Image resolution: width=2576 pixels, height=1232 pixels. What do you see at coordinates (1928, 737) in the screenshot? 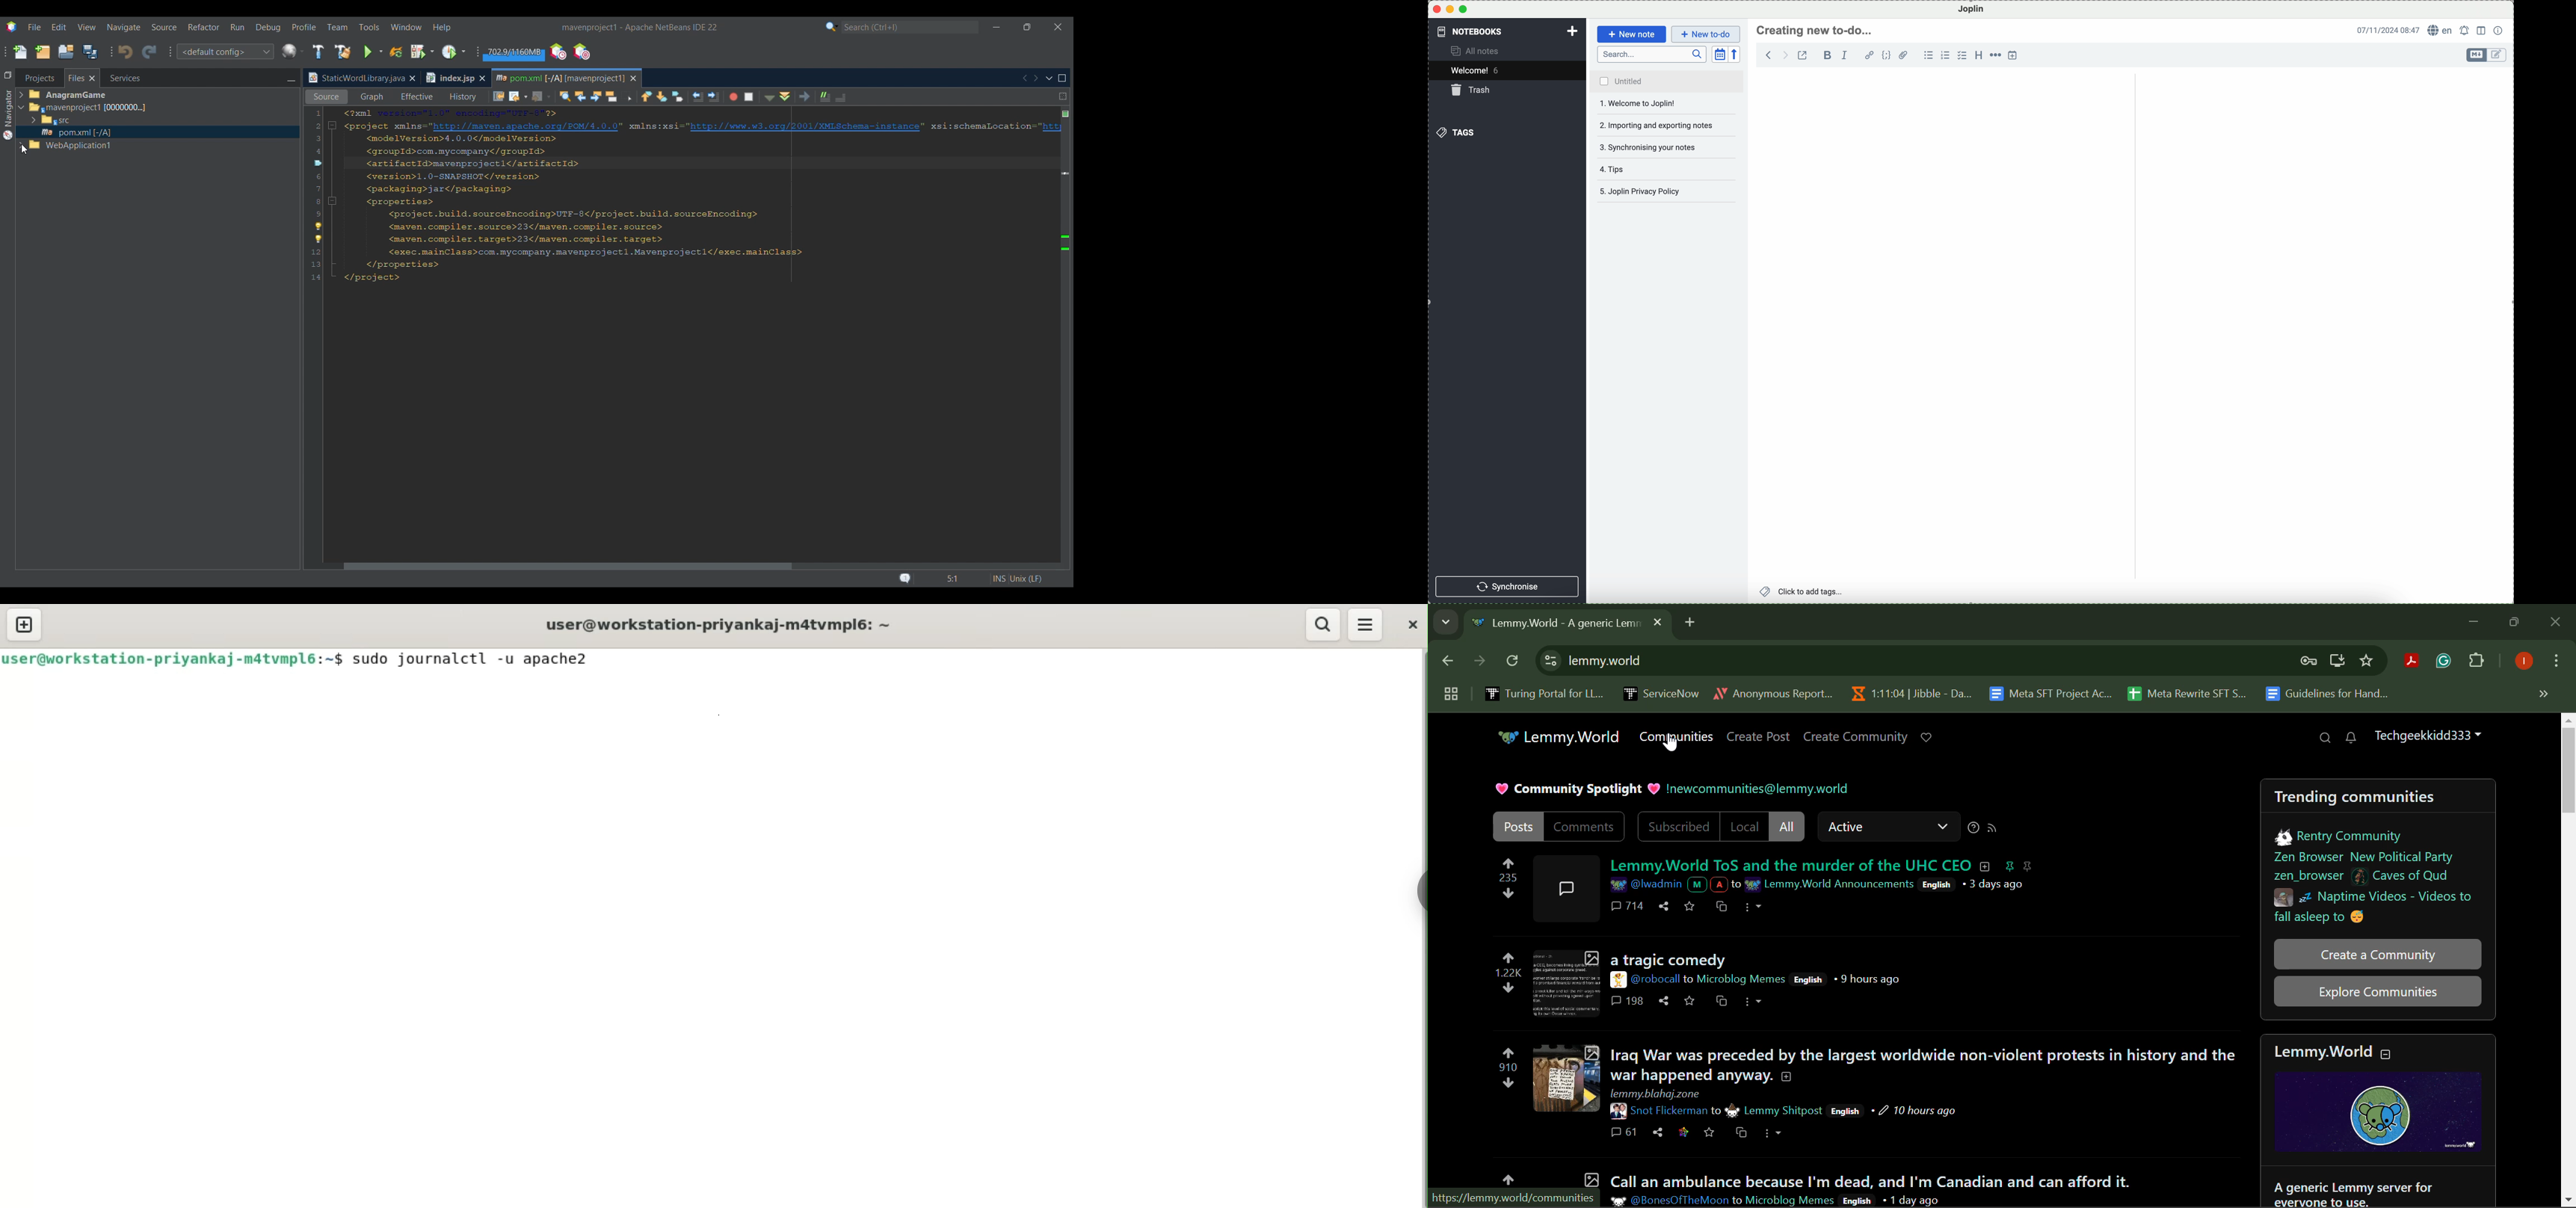
I see `Donate to Lemmy` at bounding box center [1928, 737].